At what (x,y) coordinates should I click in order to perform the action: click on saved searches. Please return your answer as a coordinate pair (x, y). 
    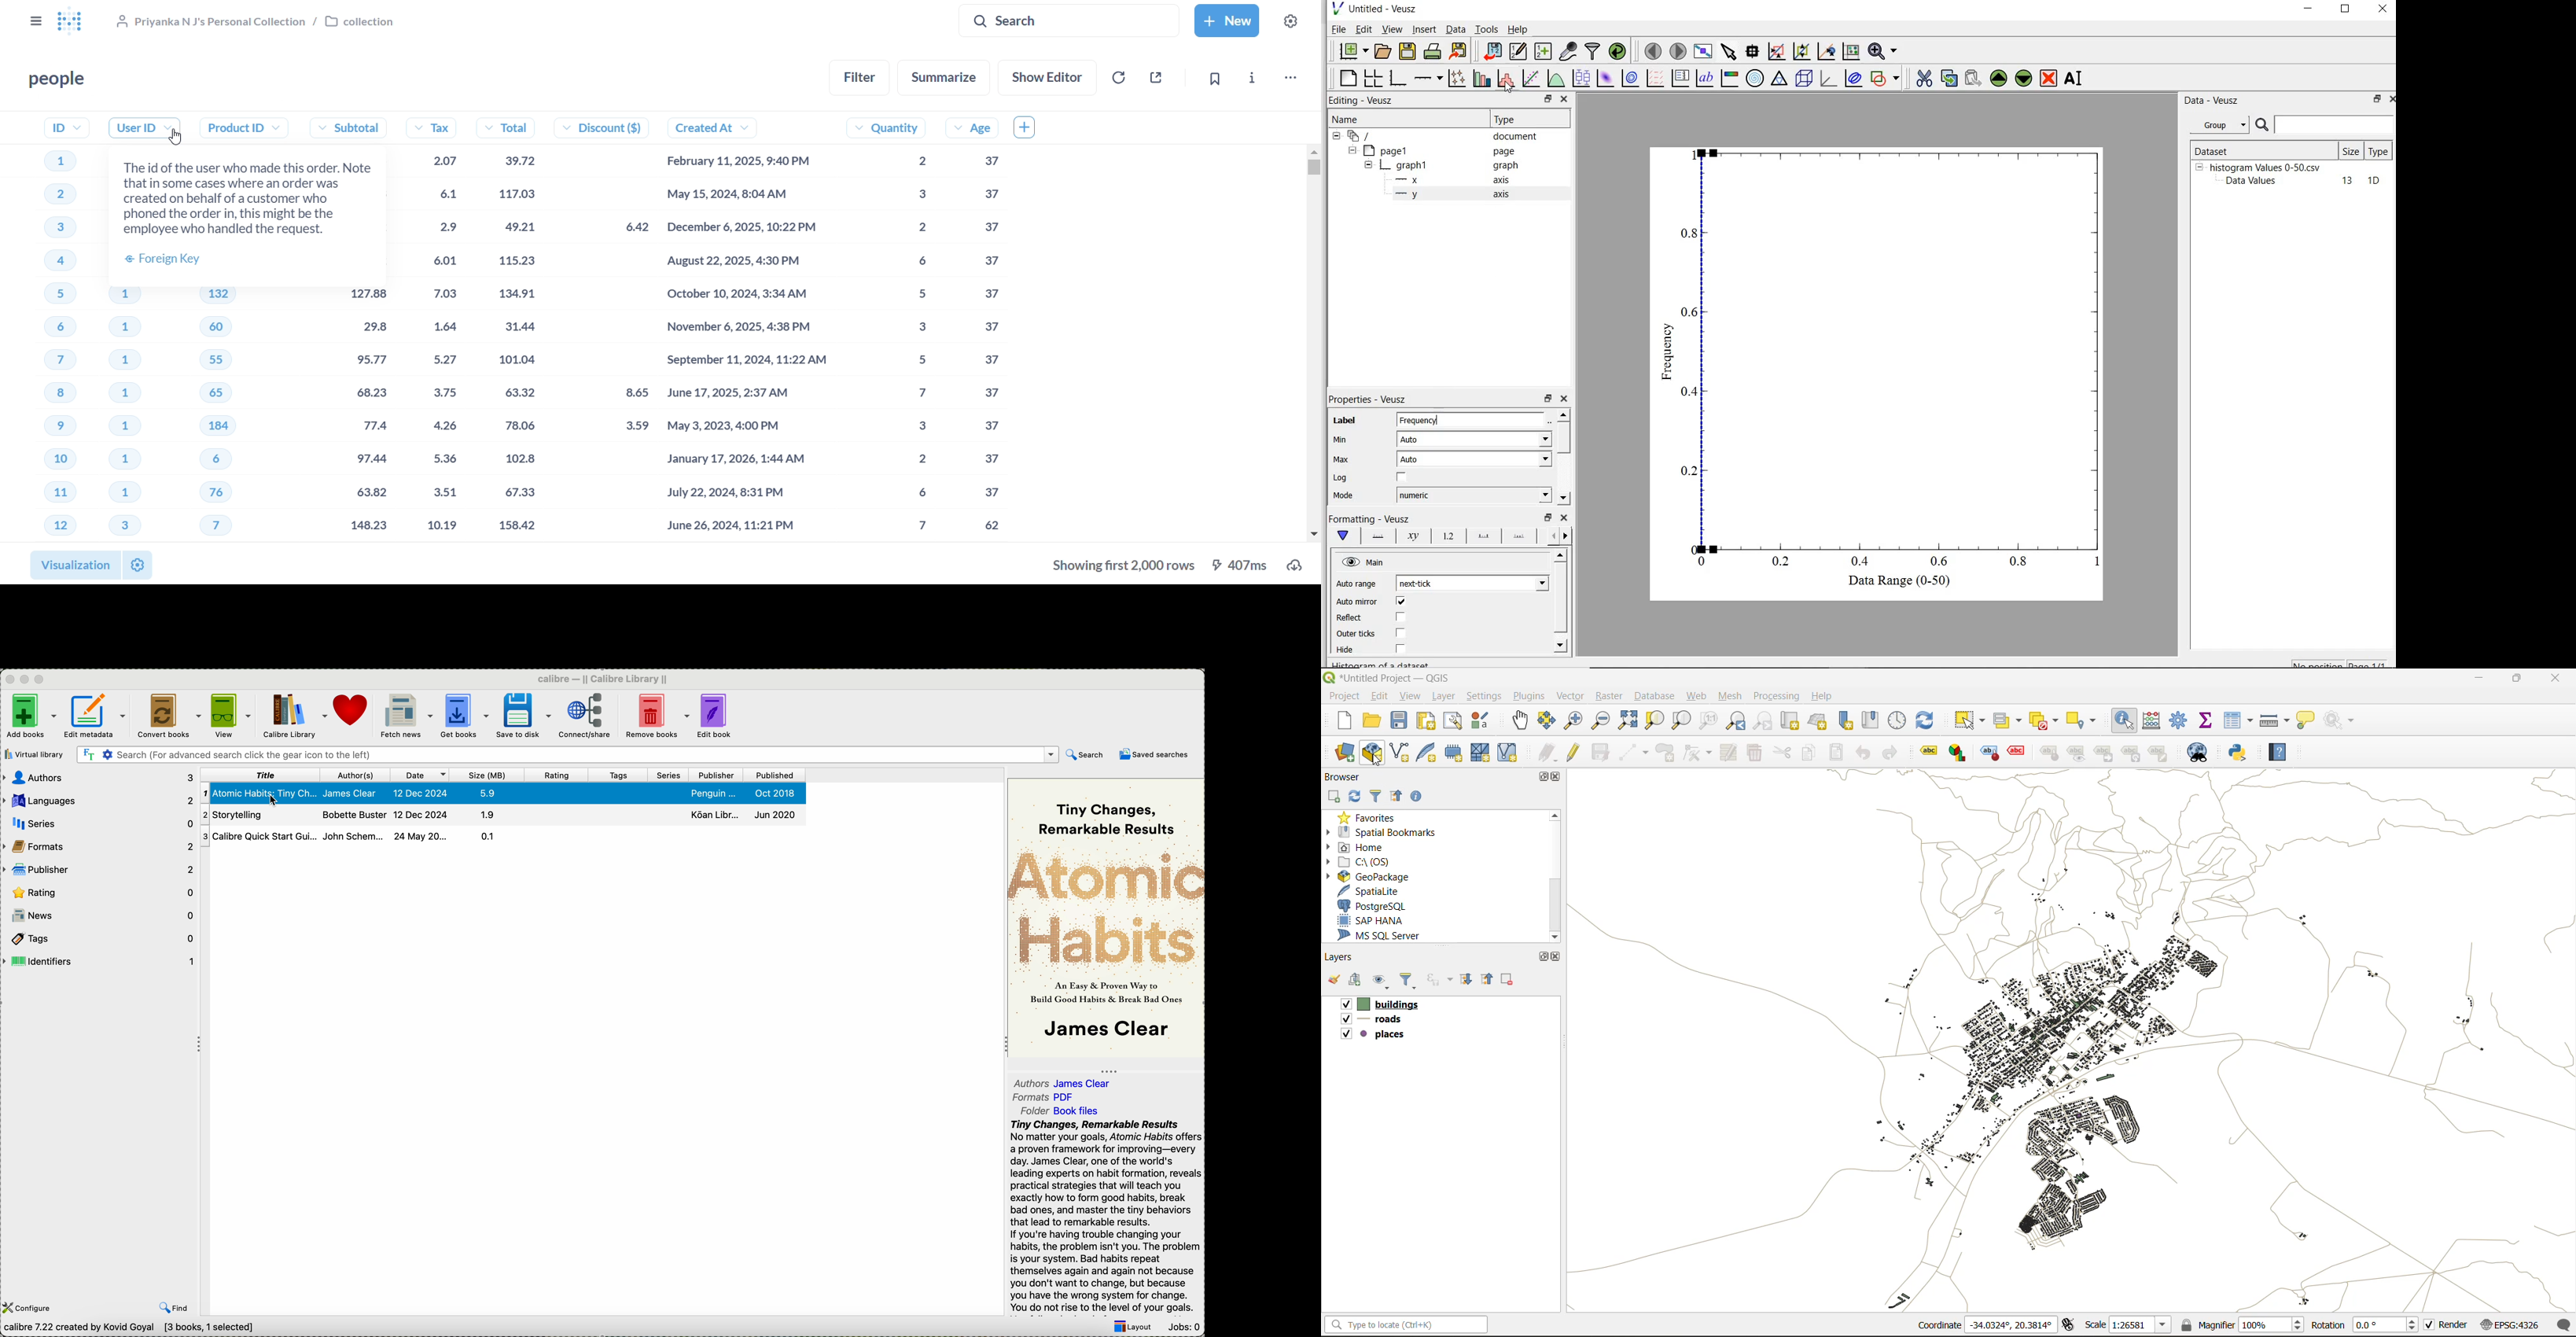
    Looking at the image, I should click on (1154, 754).